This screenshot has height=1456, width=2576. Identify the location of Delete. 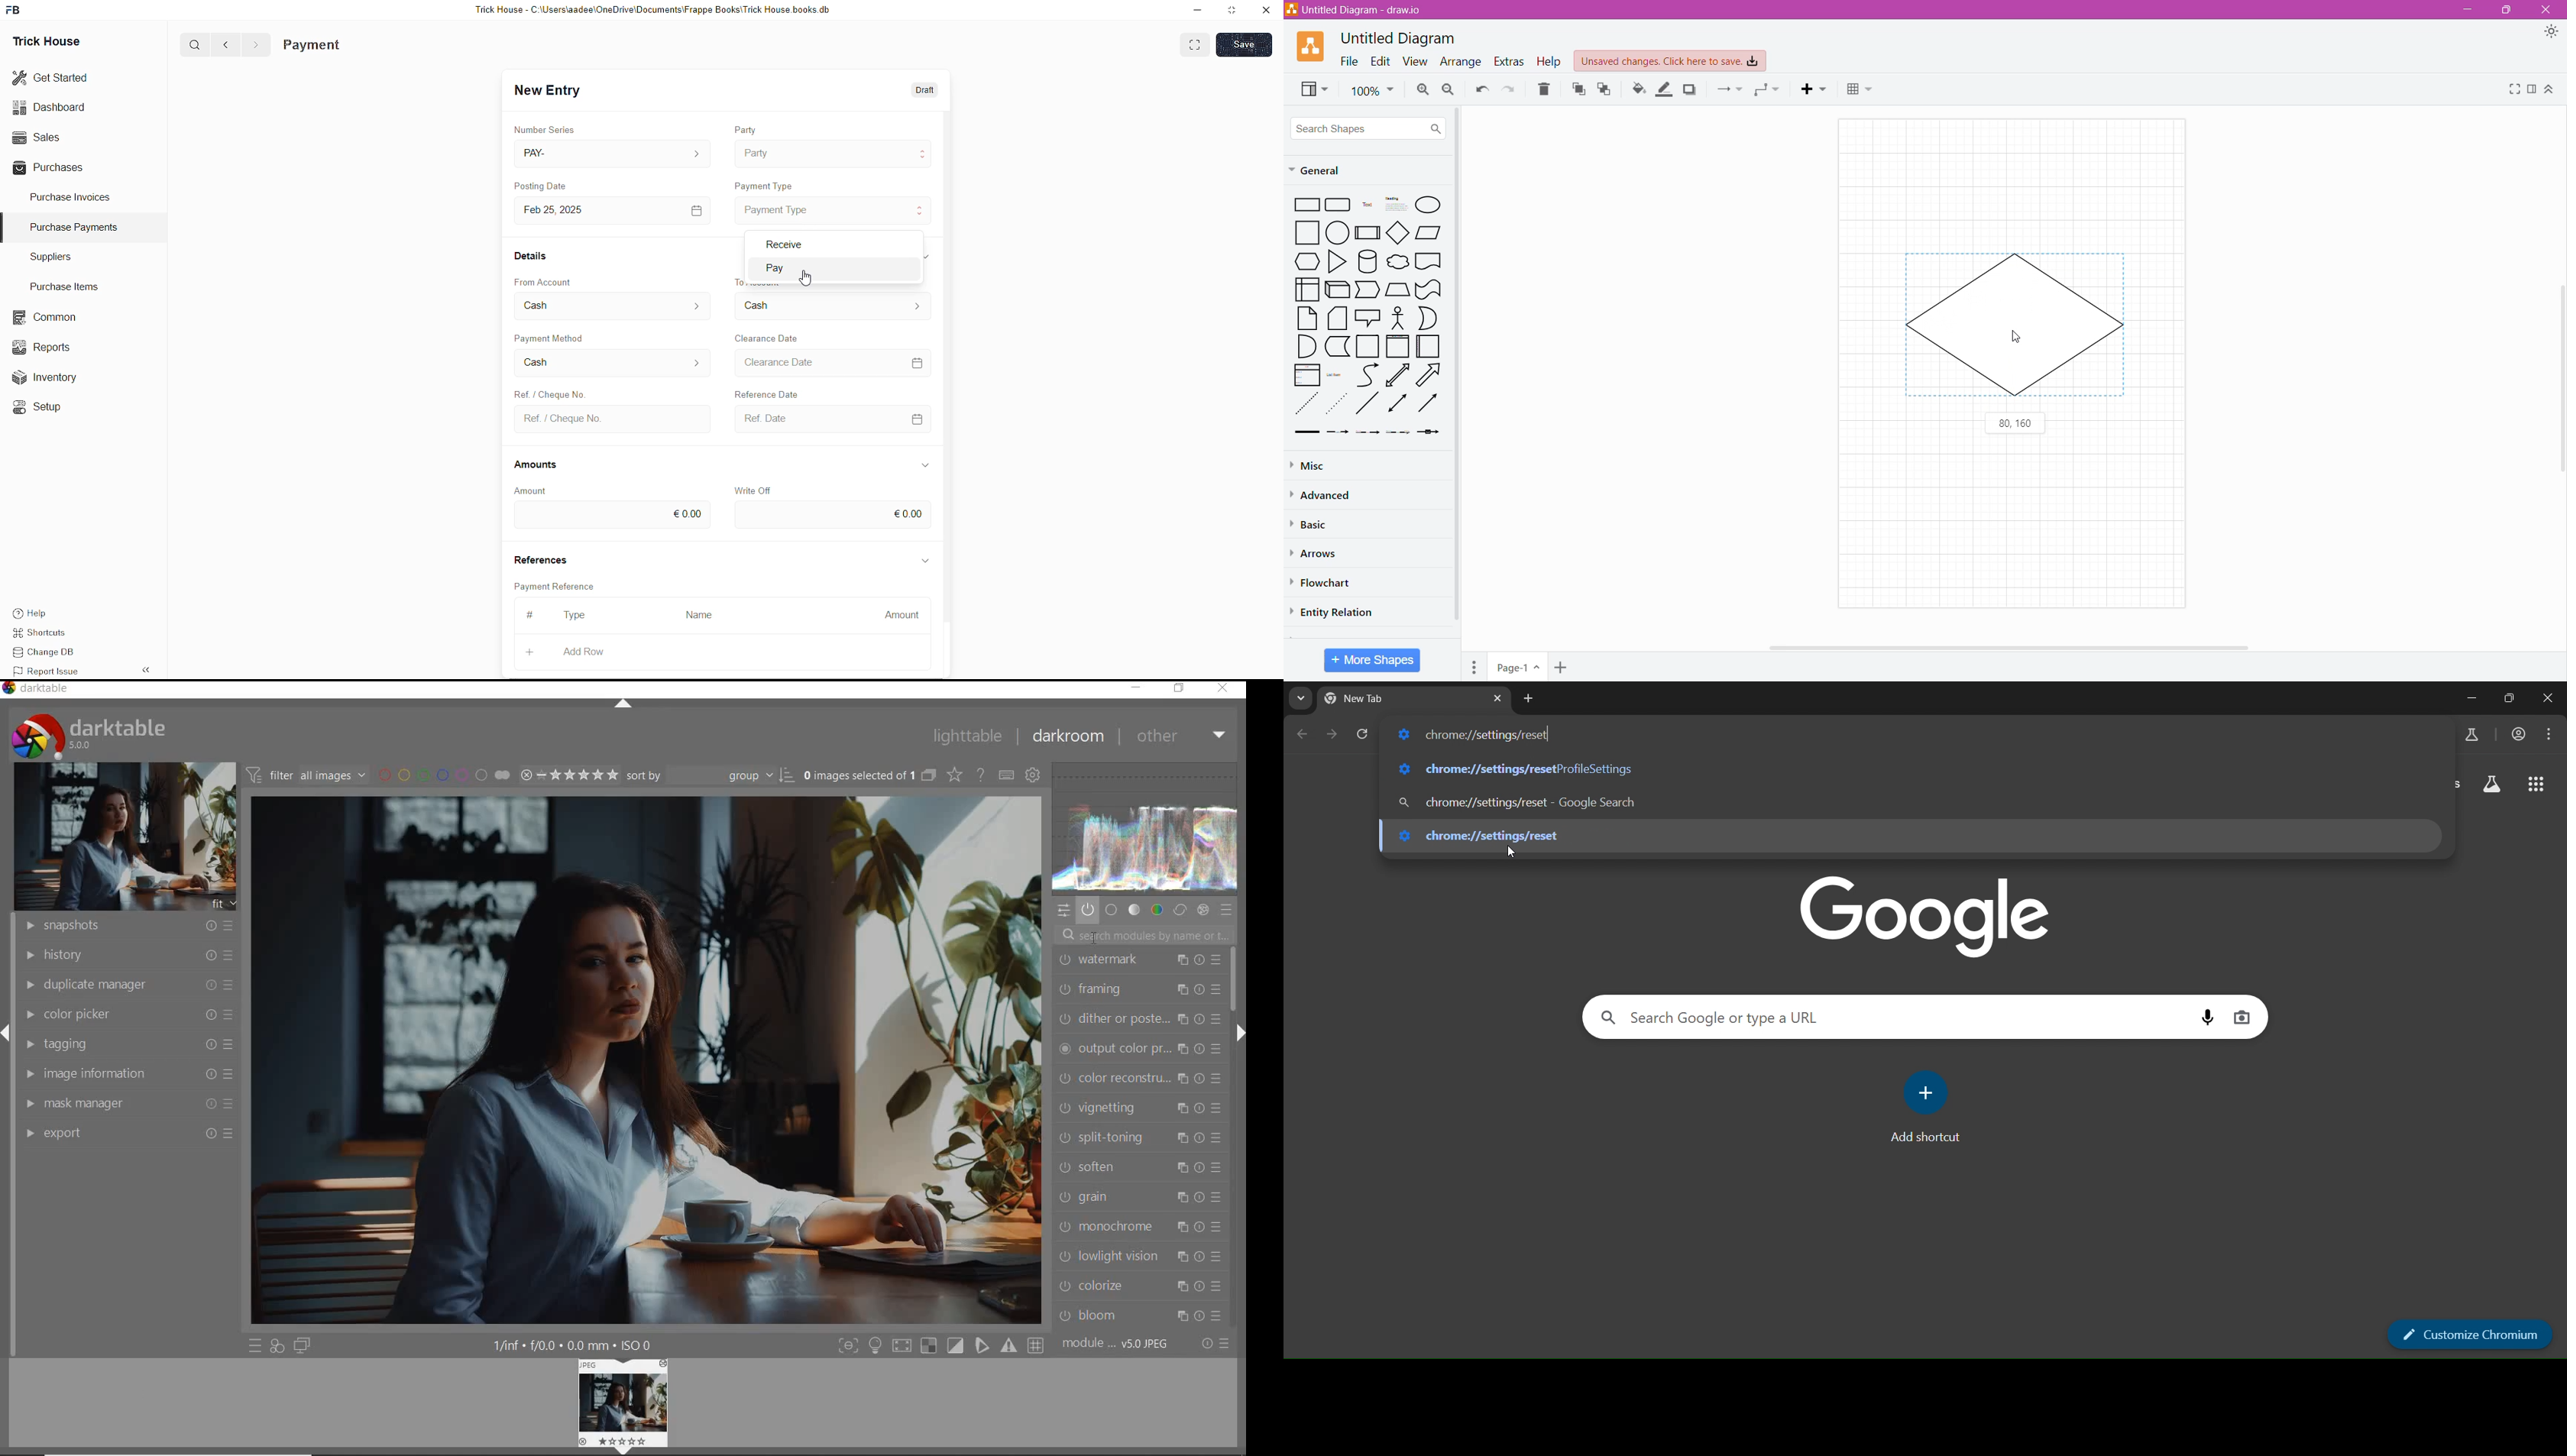
(1545, 90).